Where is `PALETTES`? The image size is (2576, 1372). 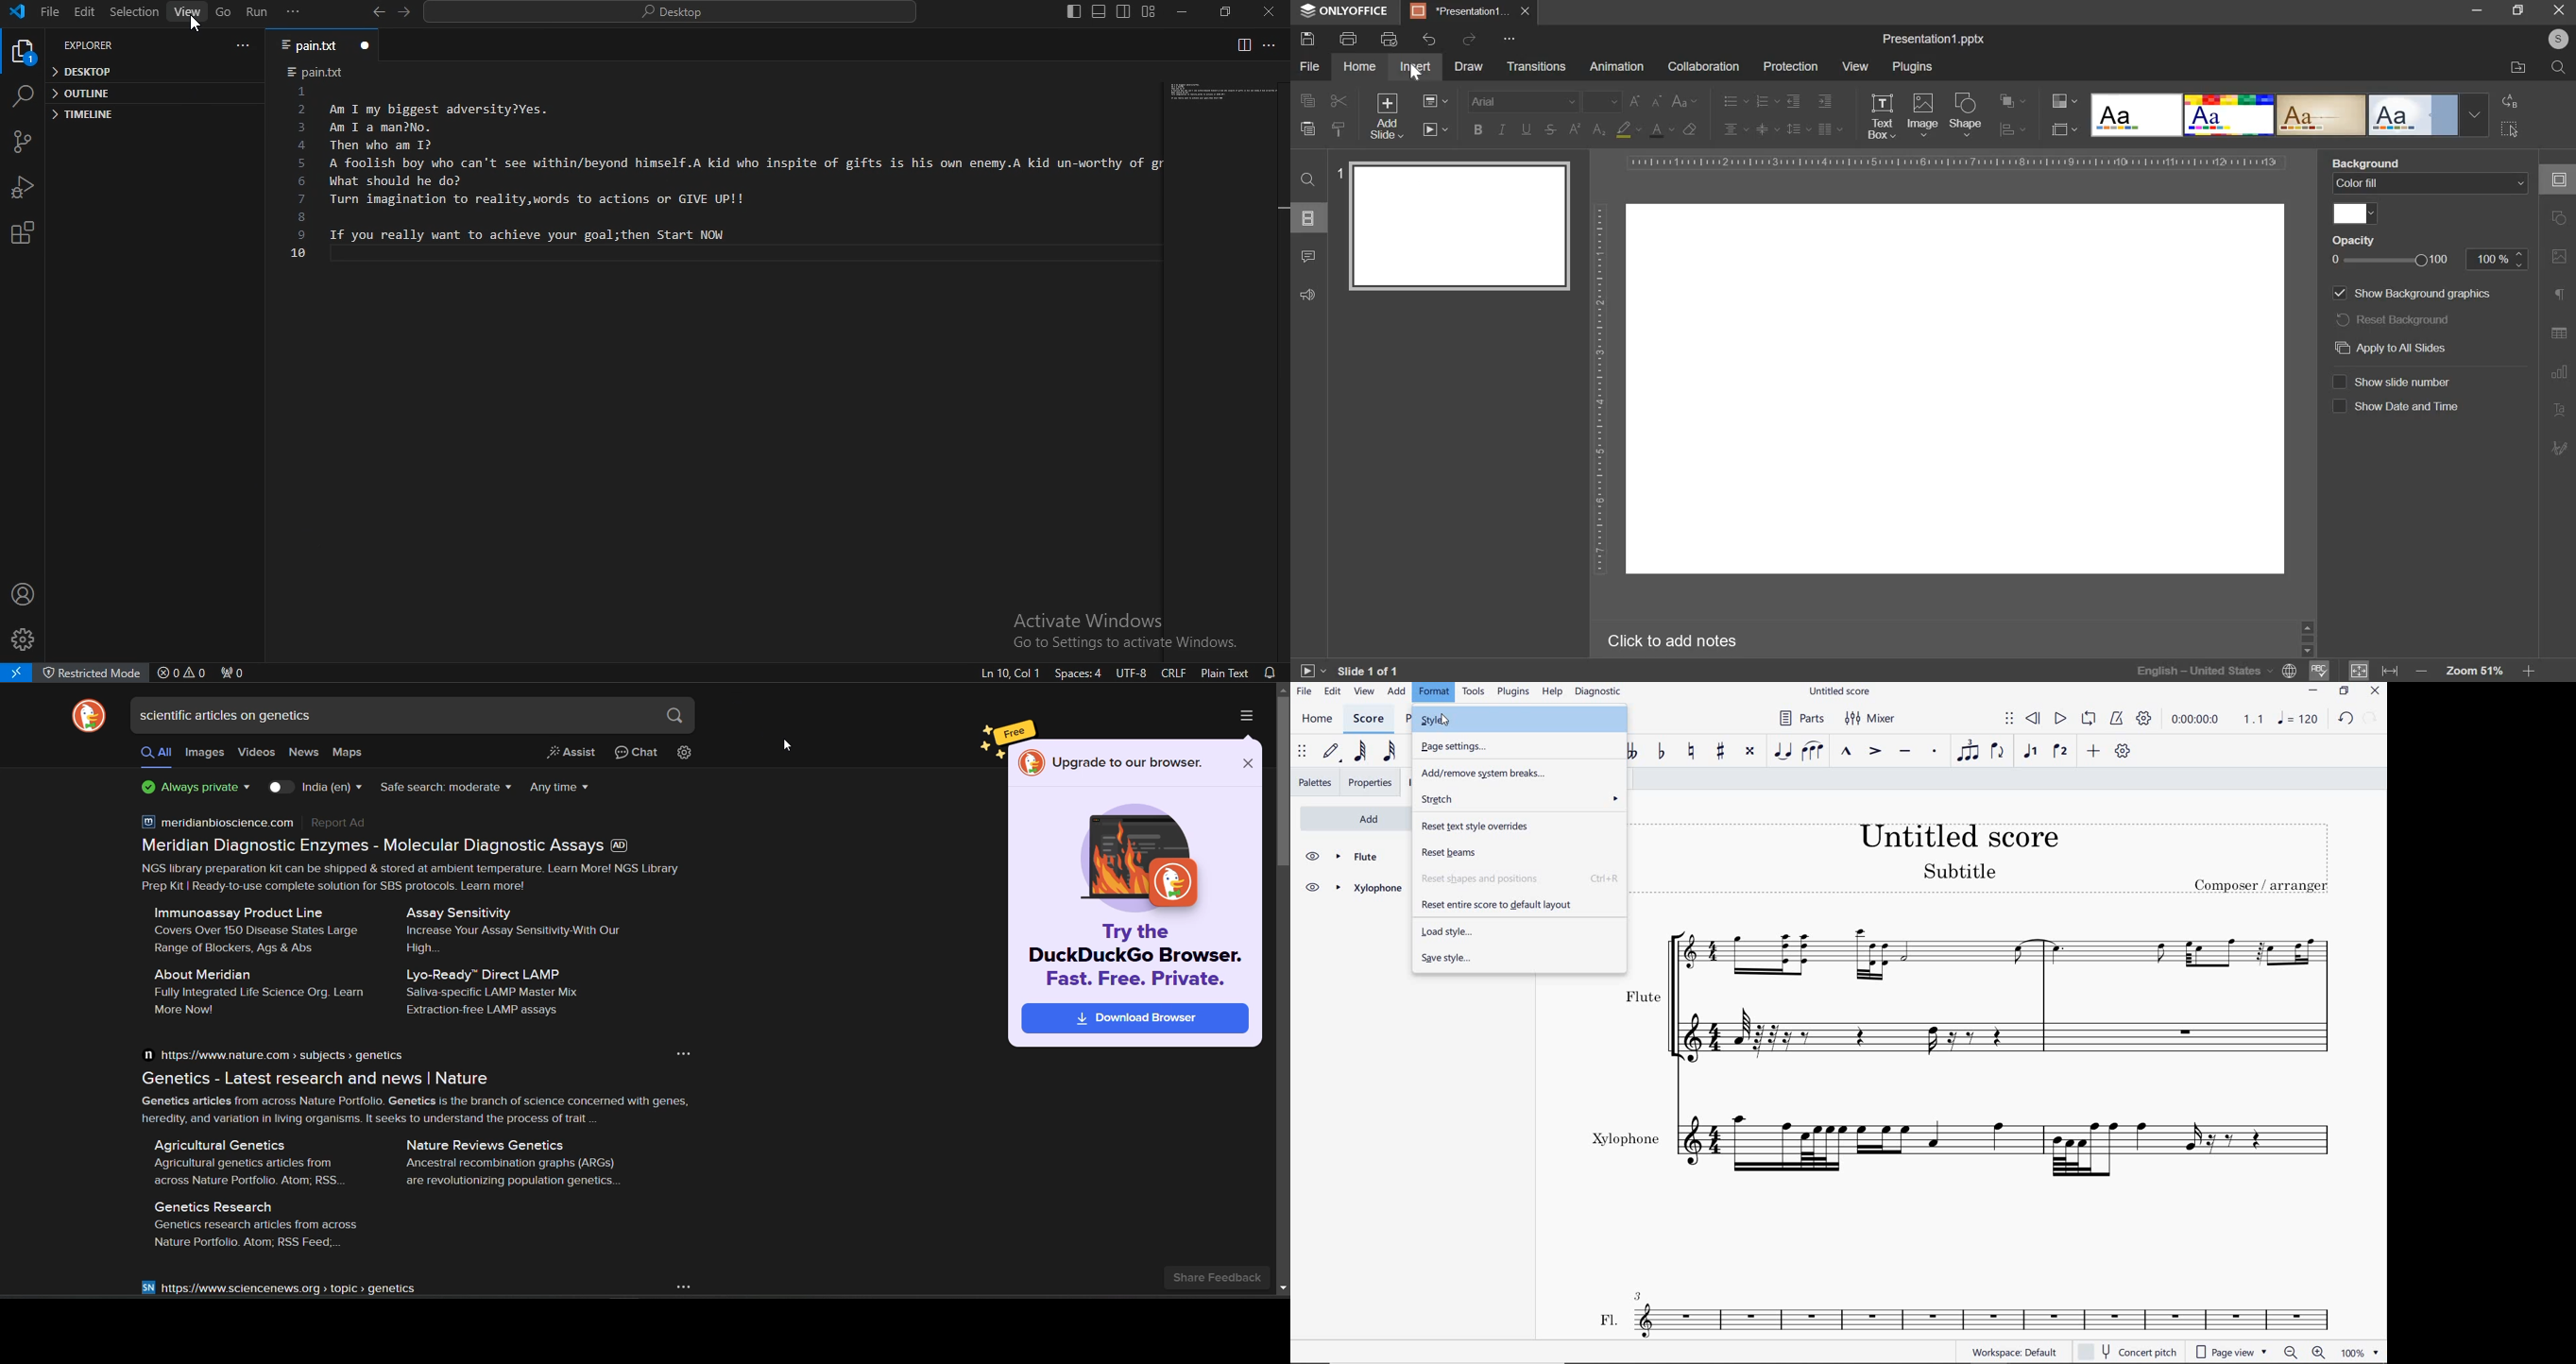
PALETTES is located at coordinates (1314, 783).